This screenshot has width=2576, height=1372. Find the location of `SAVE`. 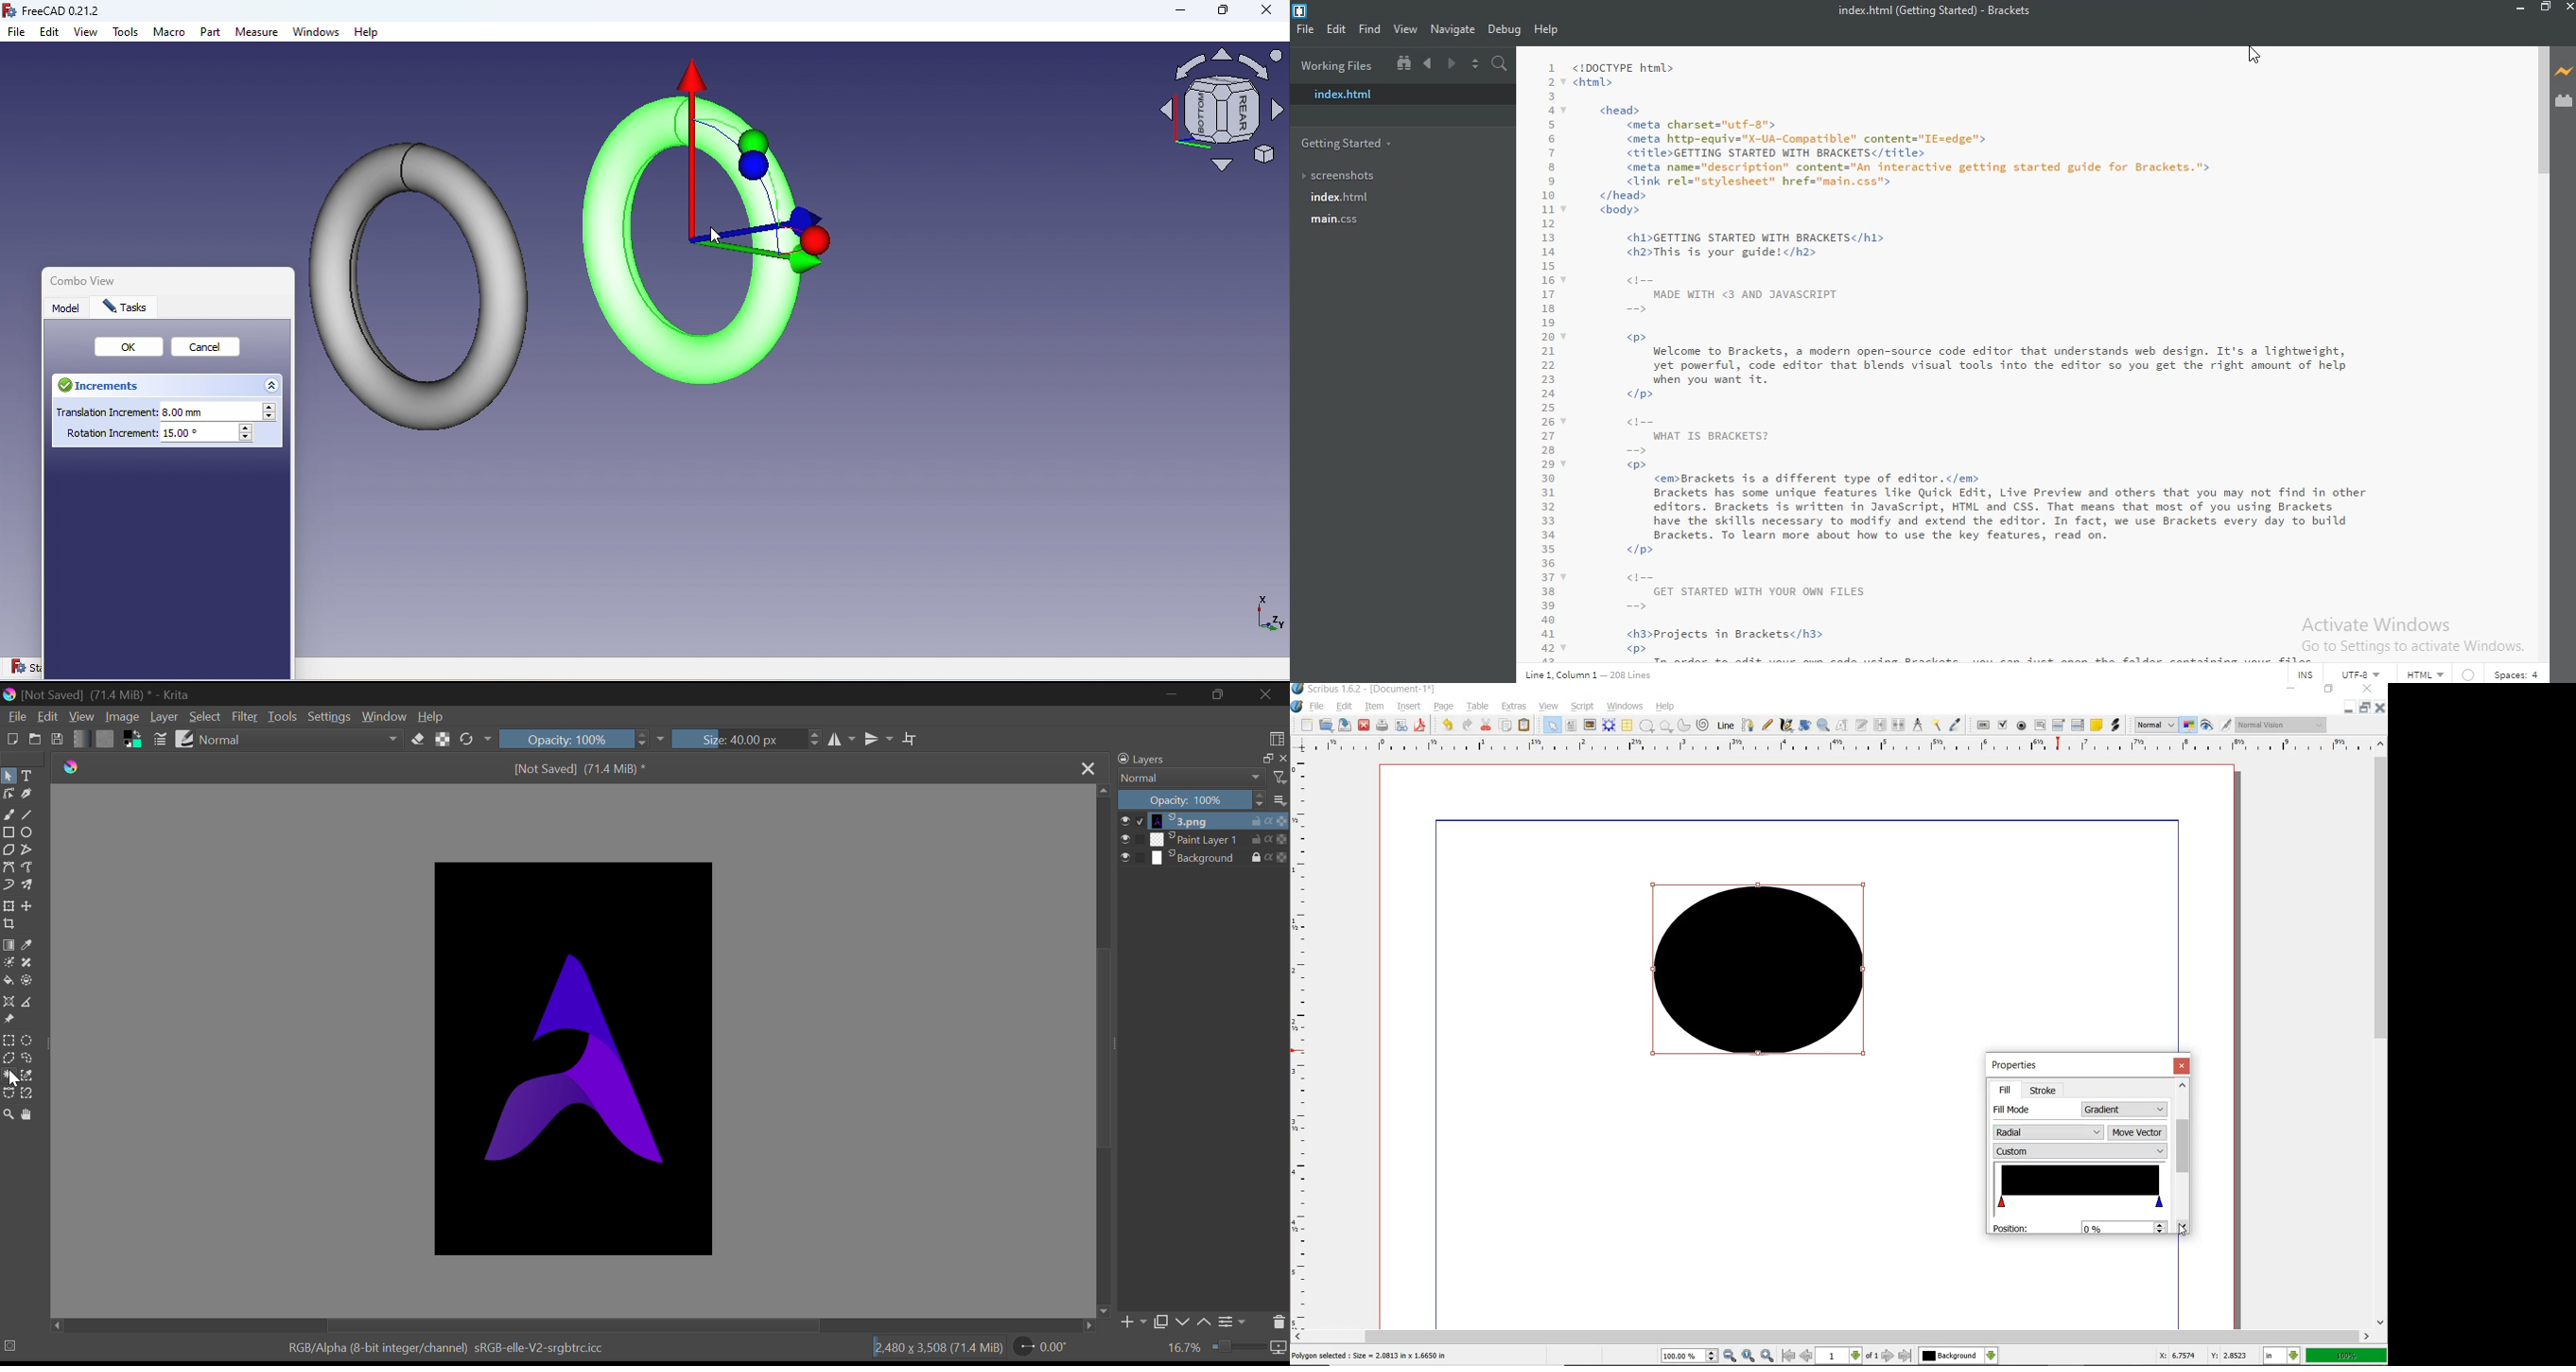

SAVE is located at coordinates (1345, 725).